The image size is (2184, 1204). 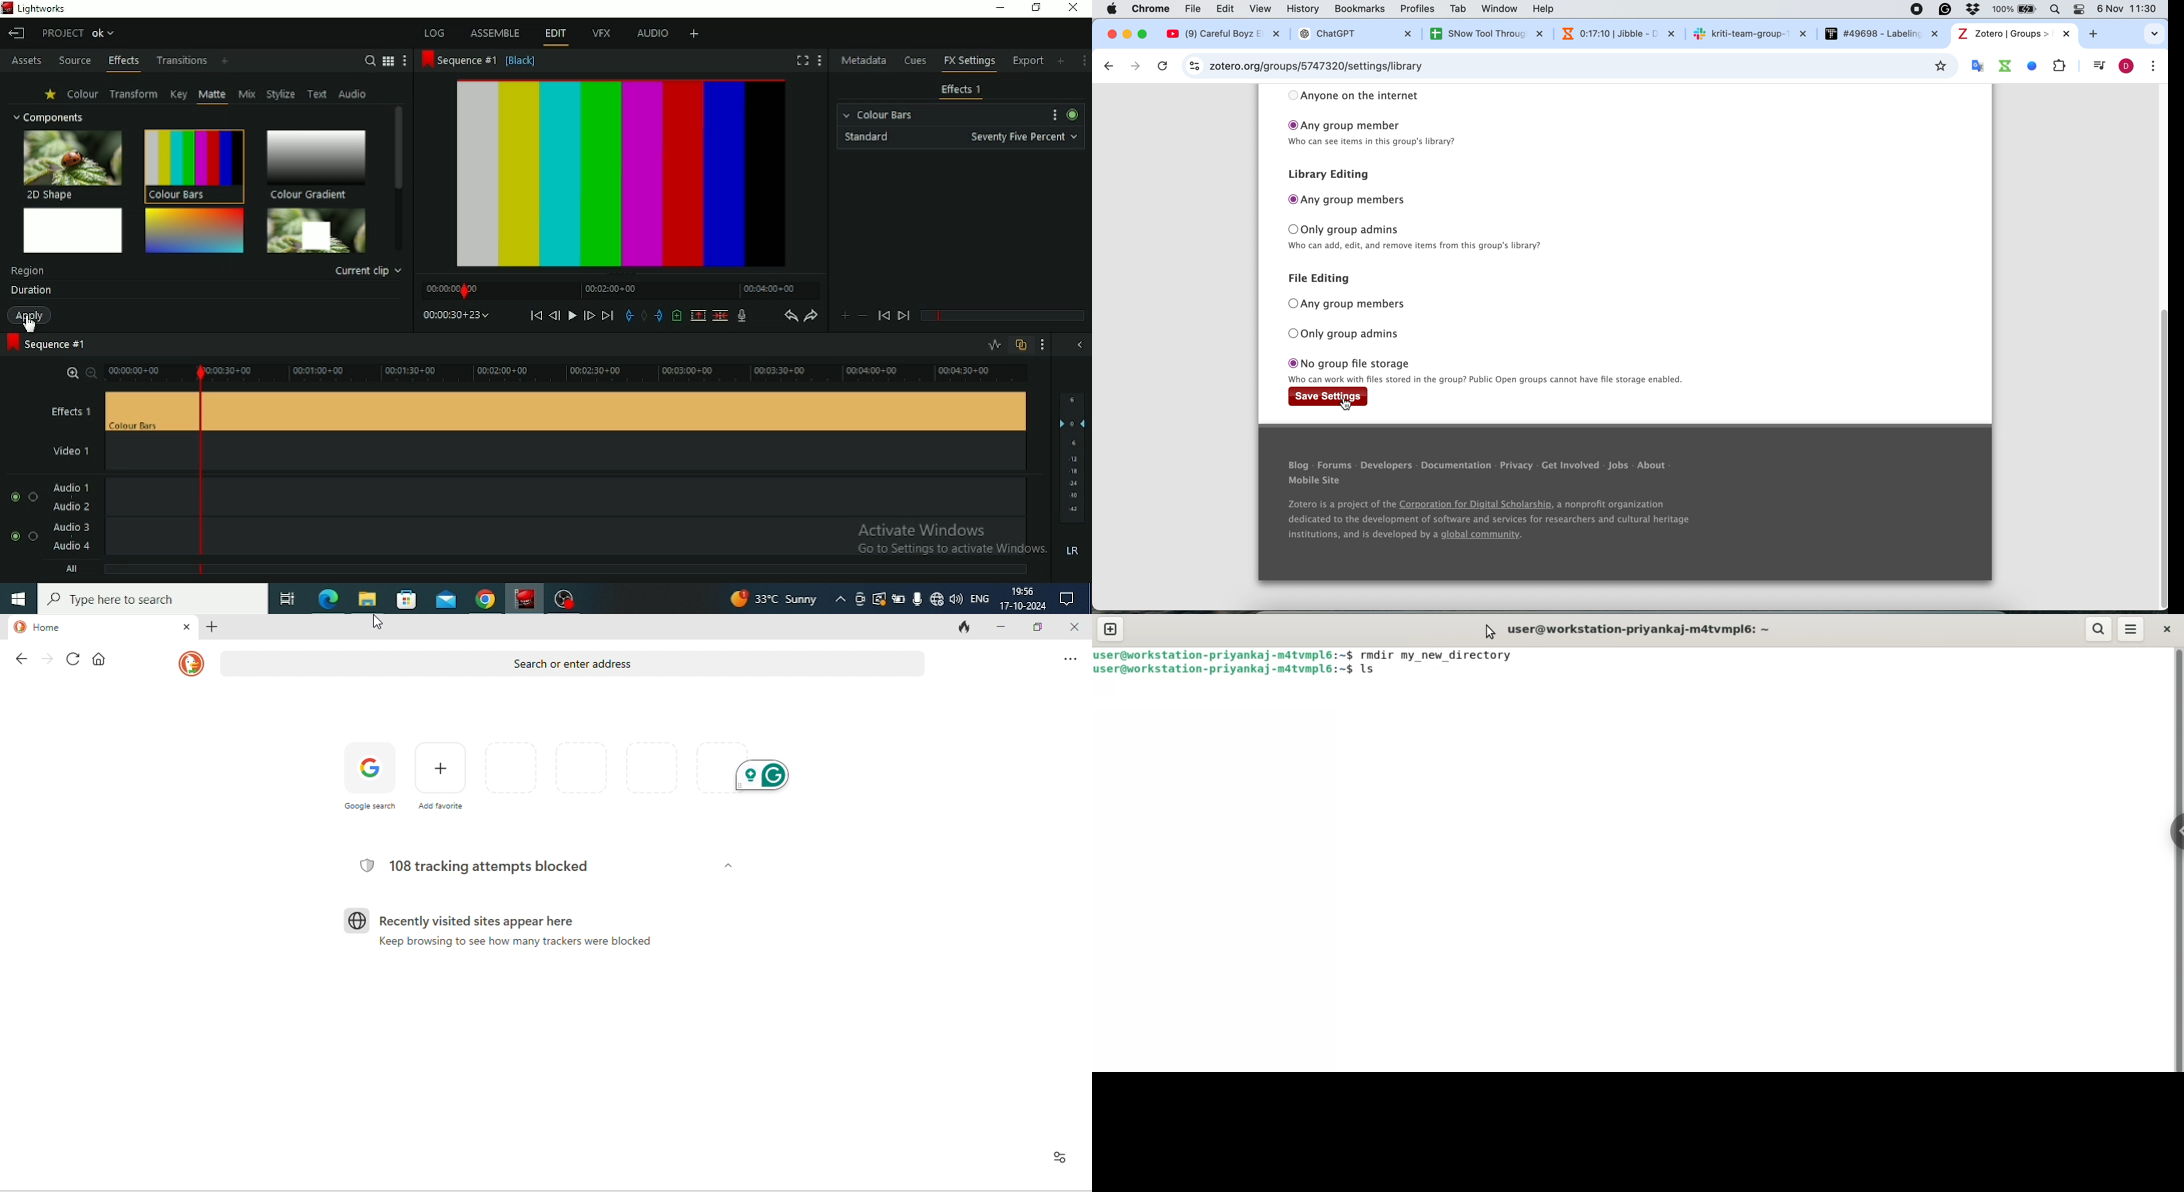 I want to click on File Explorer, so click(x=369, y=599).